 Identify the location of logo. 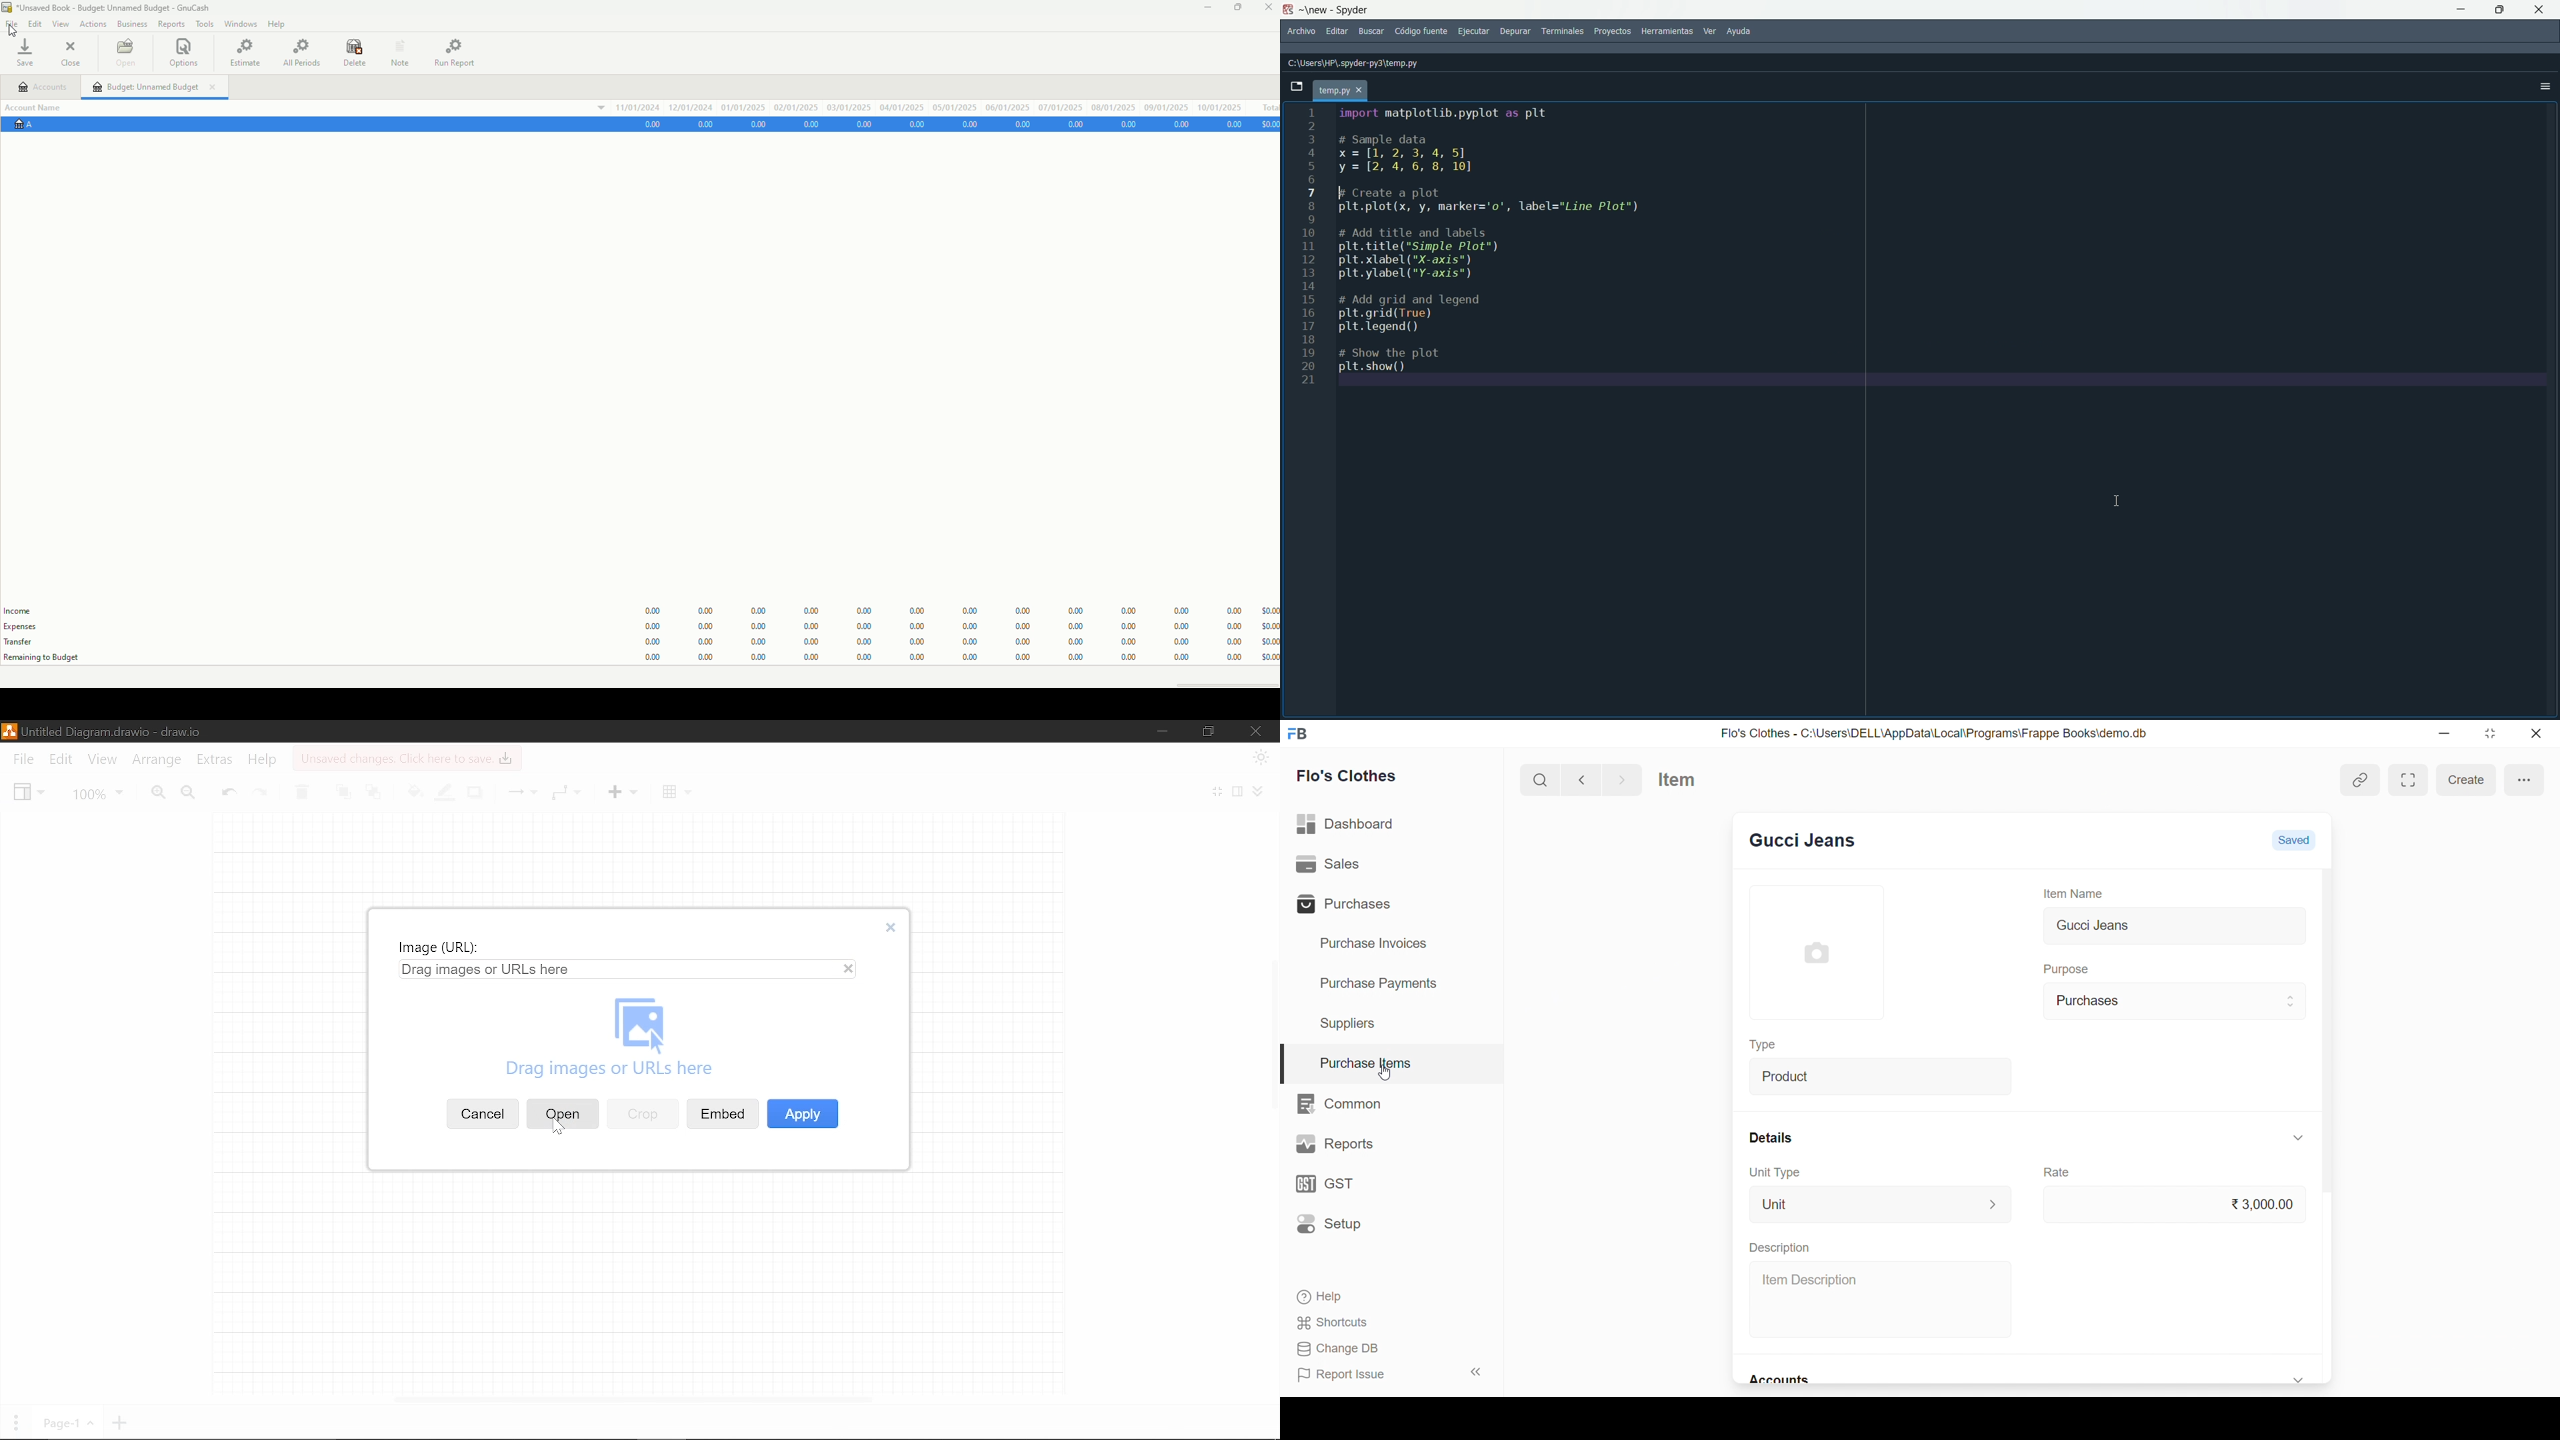
(1297, 734).